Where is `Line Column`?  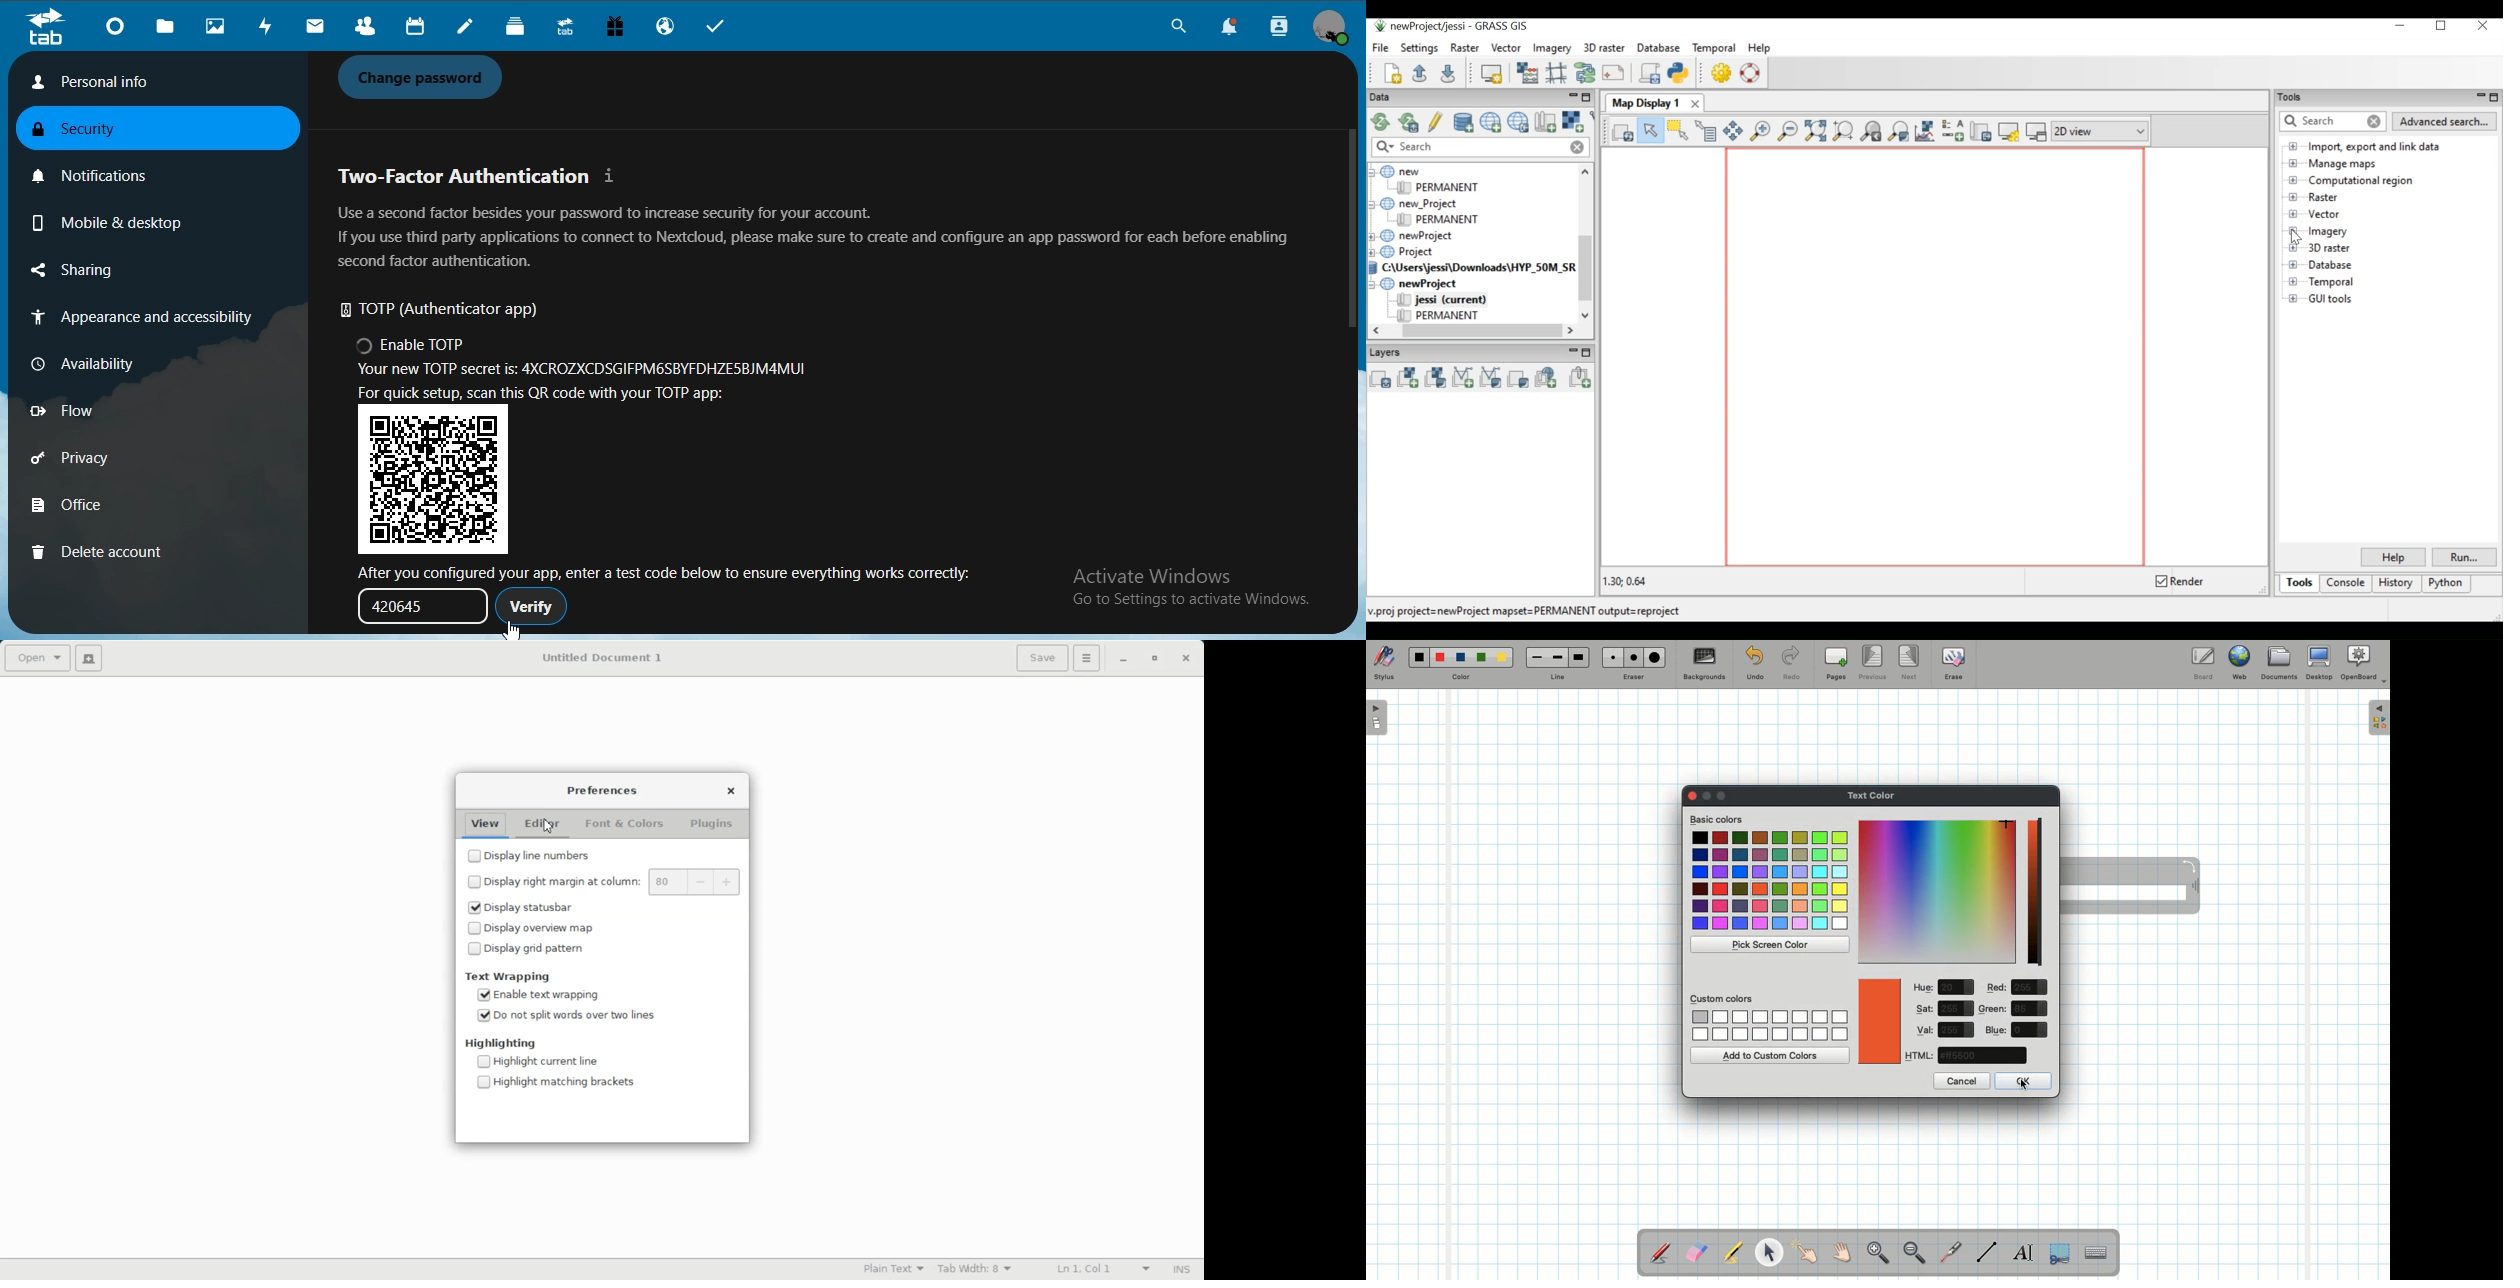
Line Column is located at coordinates (1101, 1270).